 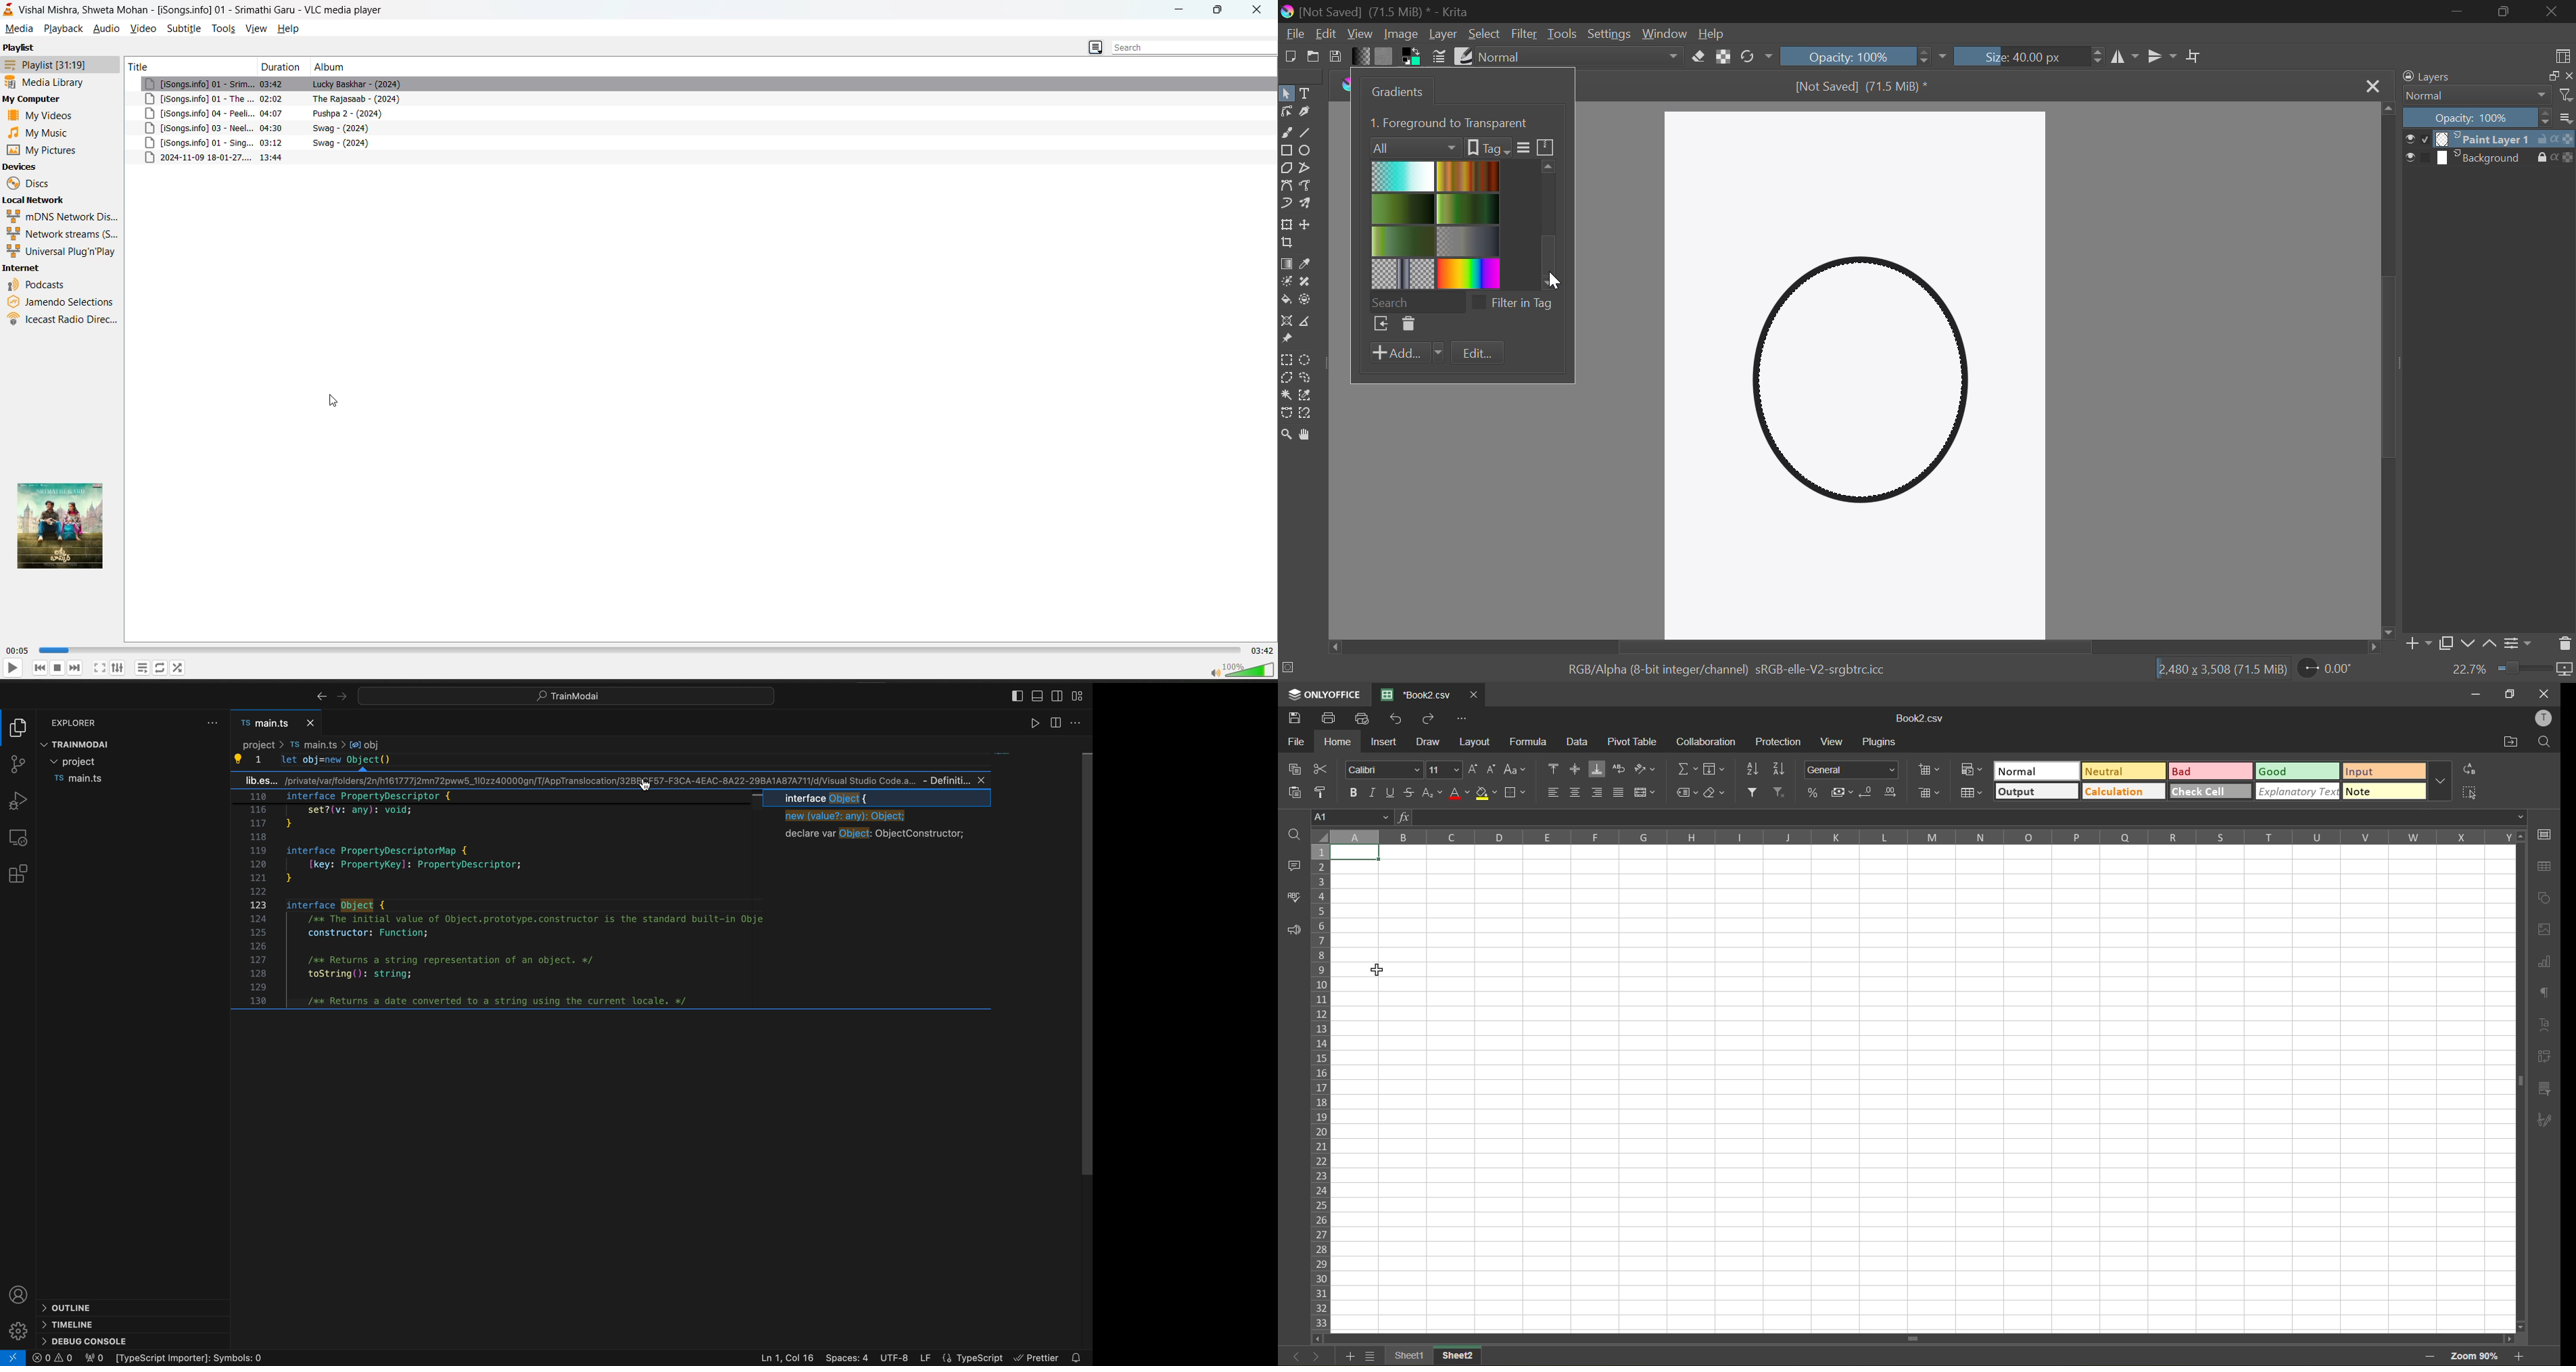 I want to click on change playlist view, so click(x=1096, y=47).